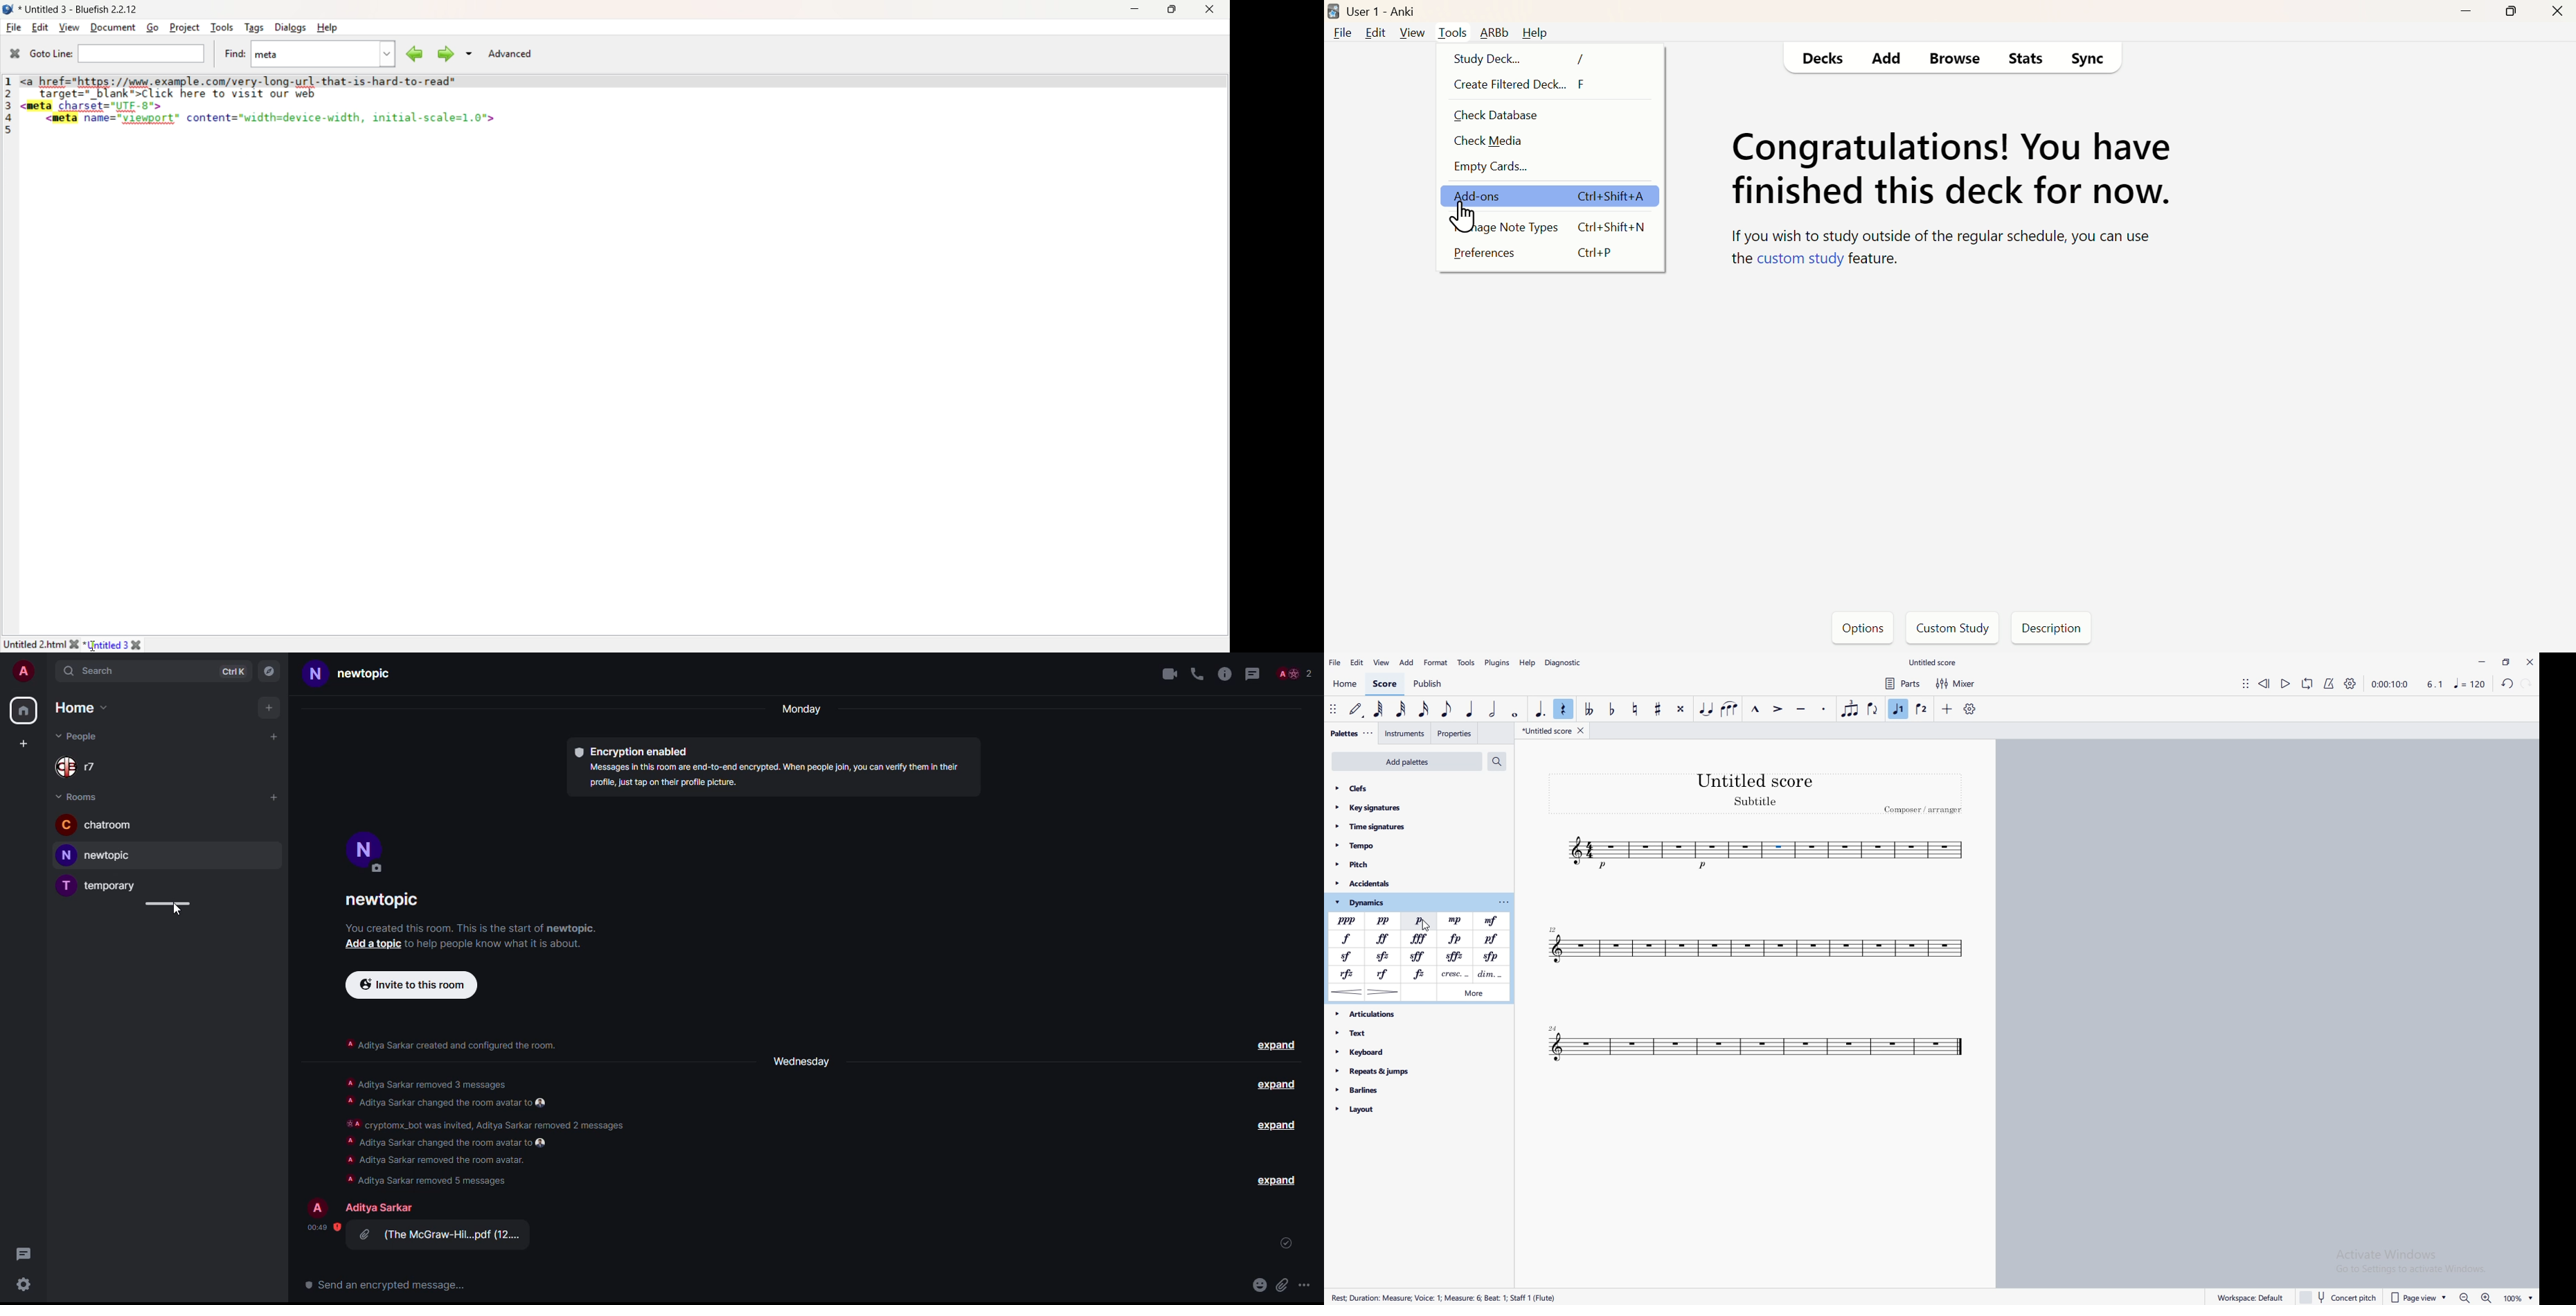 This screenshot has width=2576, height=1316. Describe the element at coordinates (2087, 62) in the screenshot. I see `Sync` at that location.